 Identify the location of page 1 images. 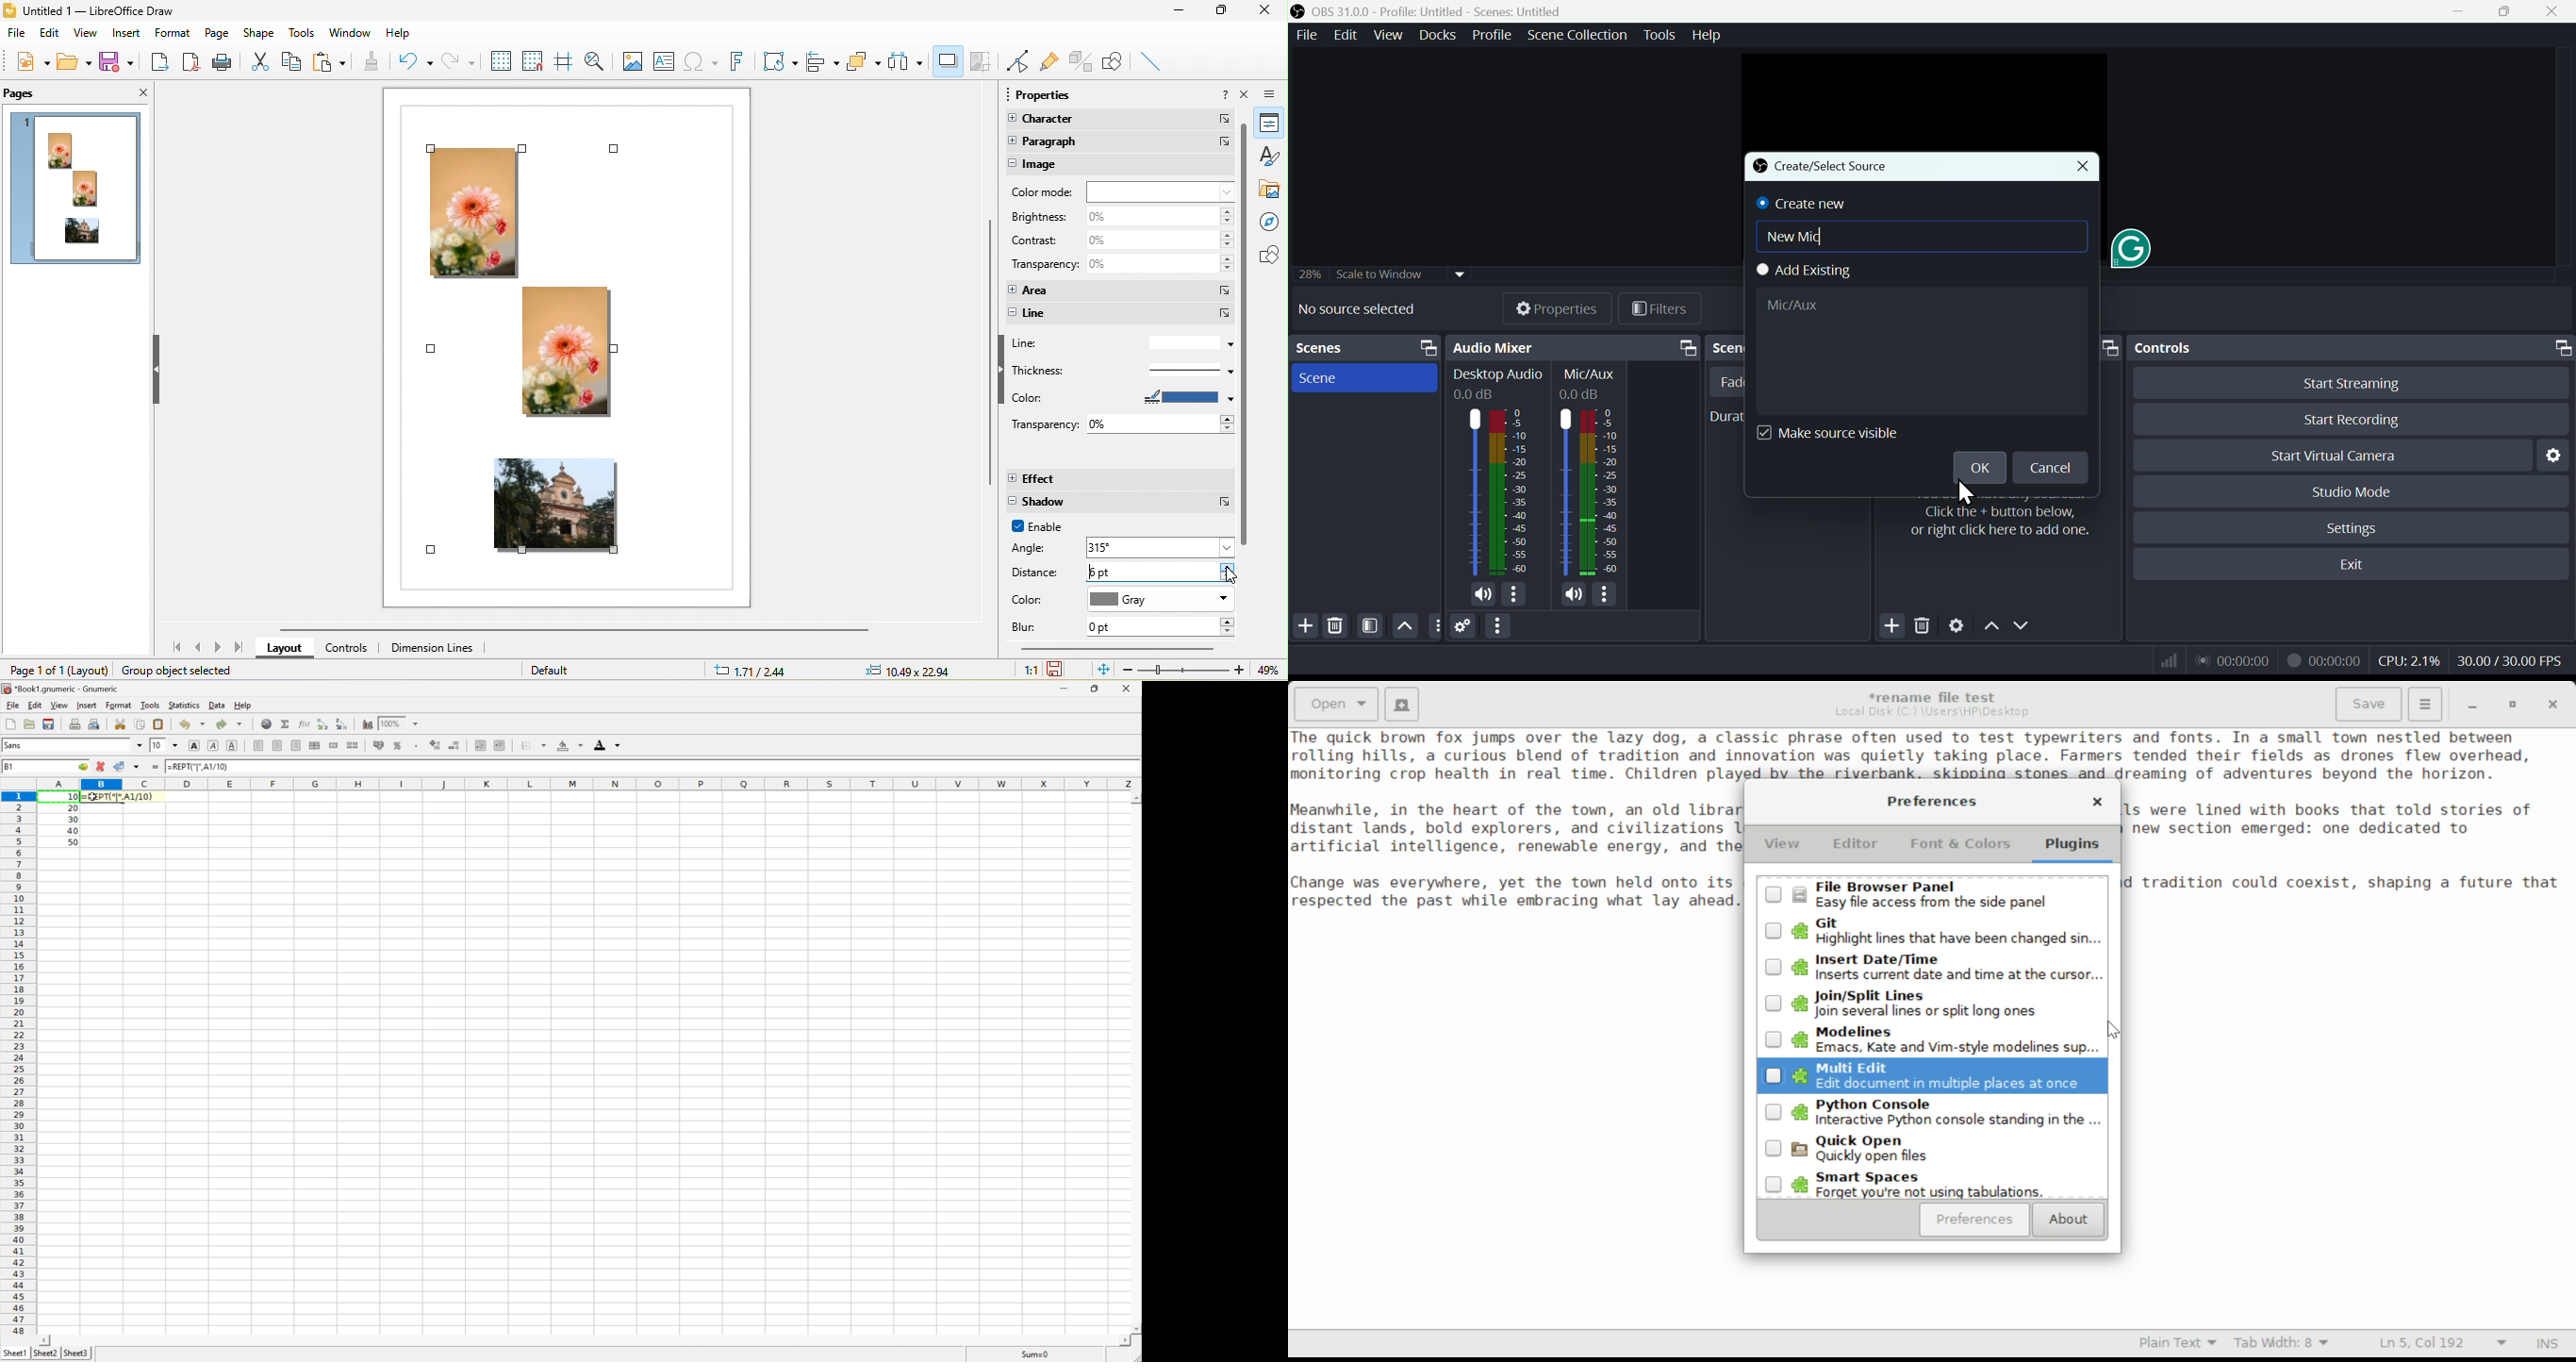
(78, 191).